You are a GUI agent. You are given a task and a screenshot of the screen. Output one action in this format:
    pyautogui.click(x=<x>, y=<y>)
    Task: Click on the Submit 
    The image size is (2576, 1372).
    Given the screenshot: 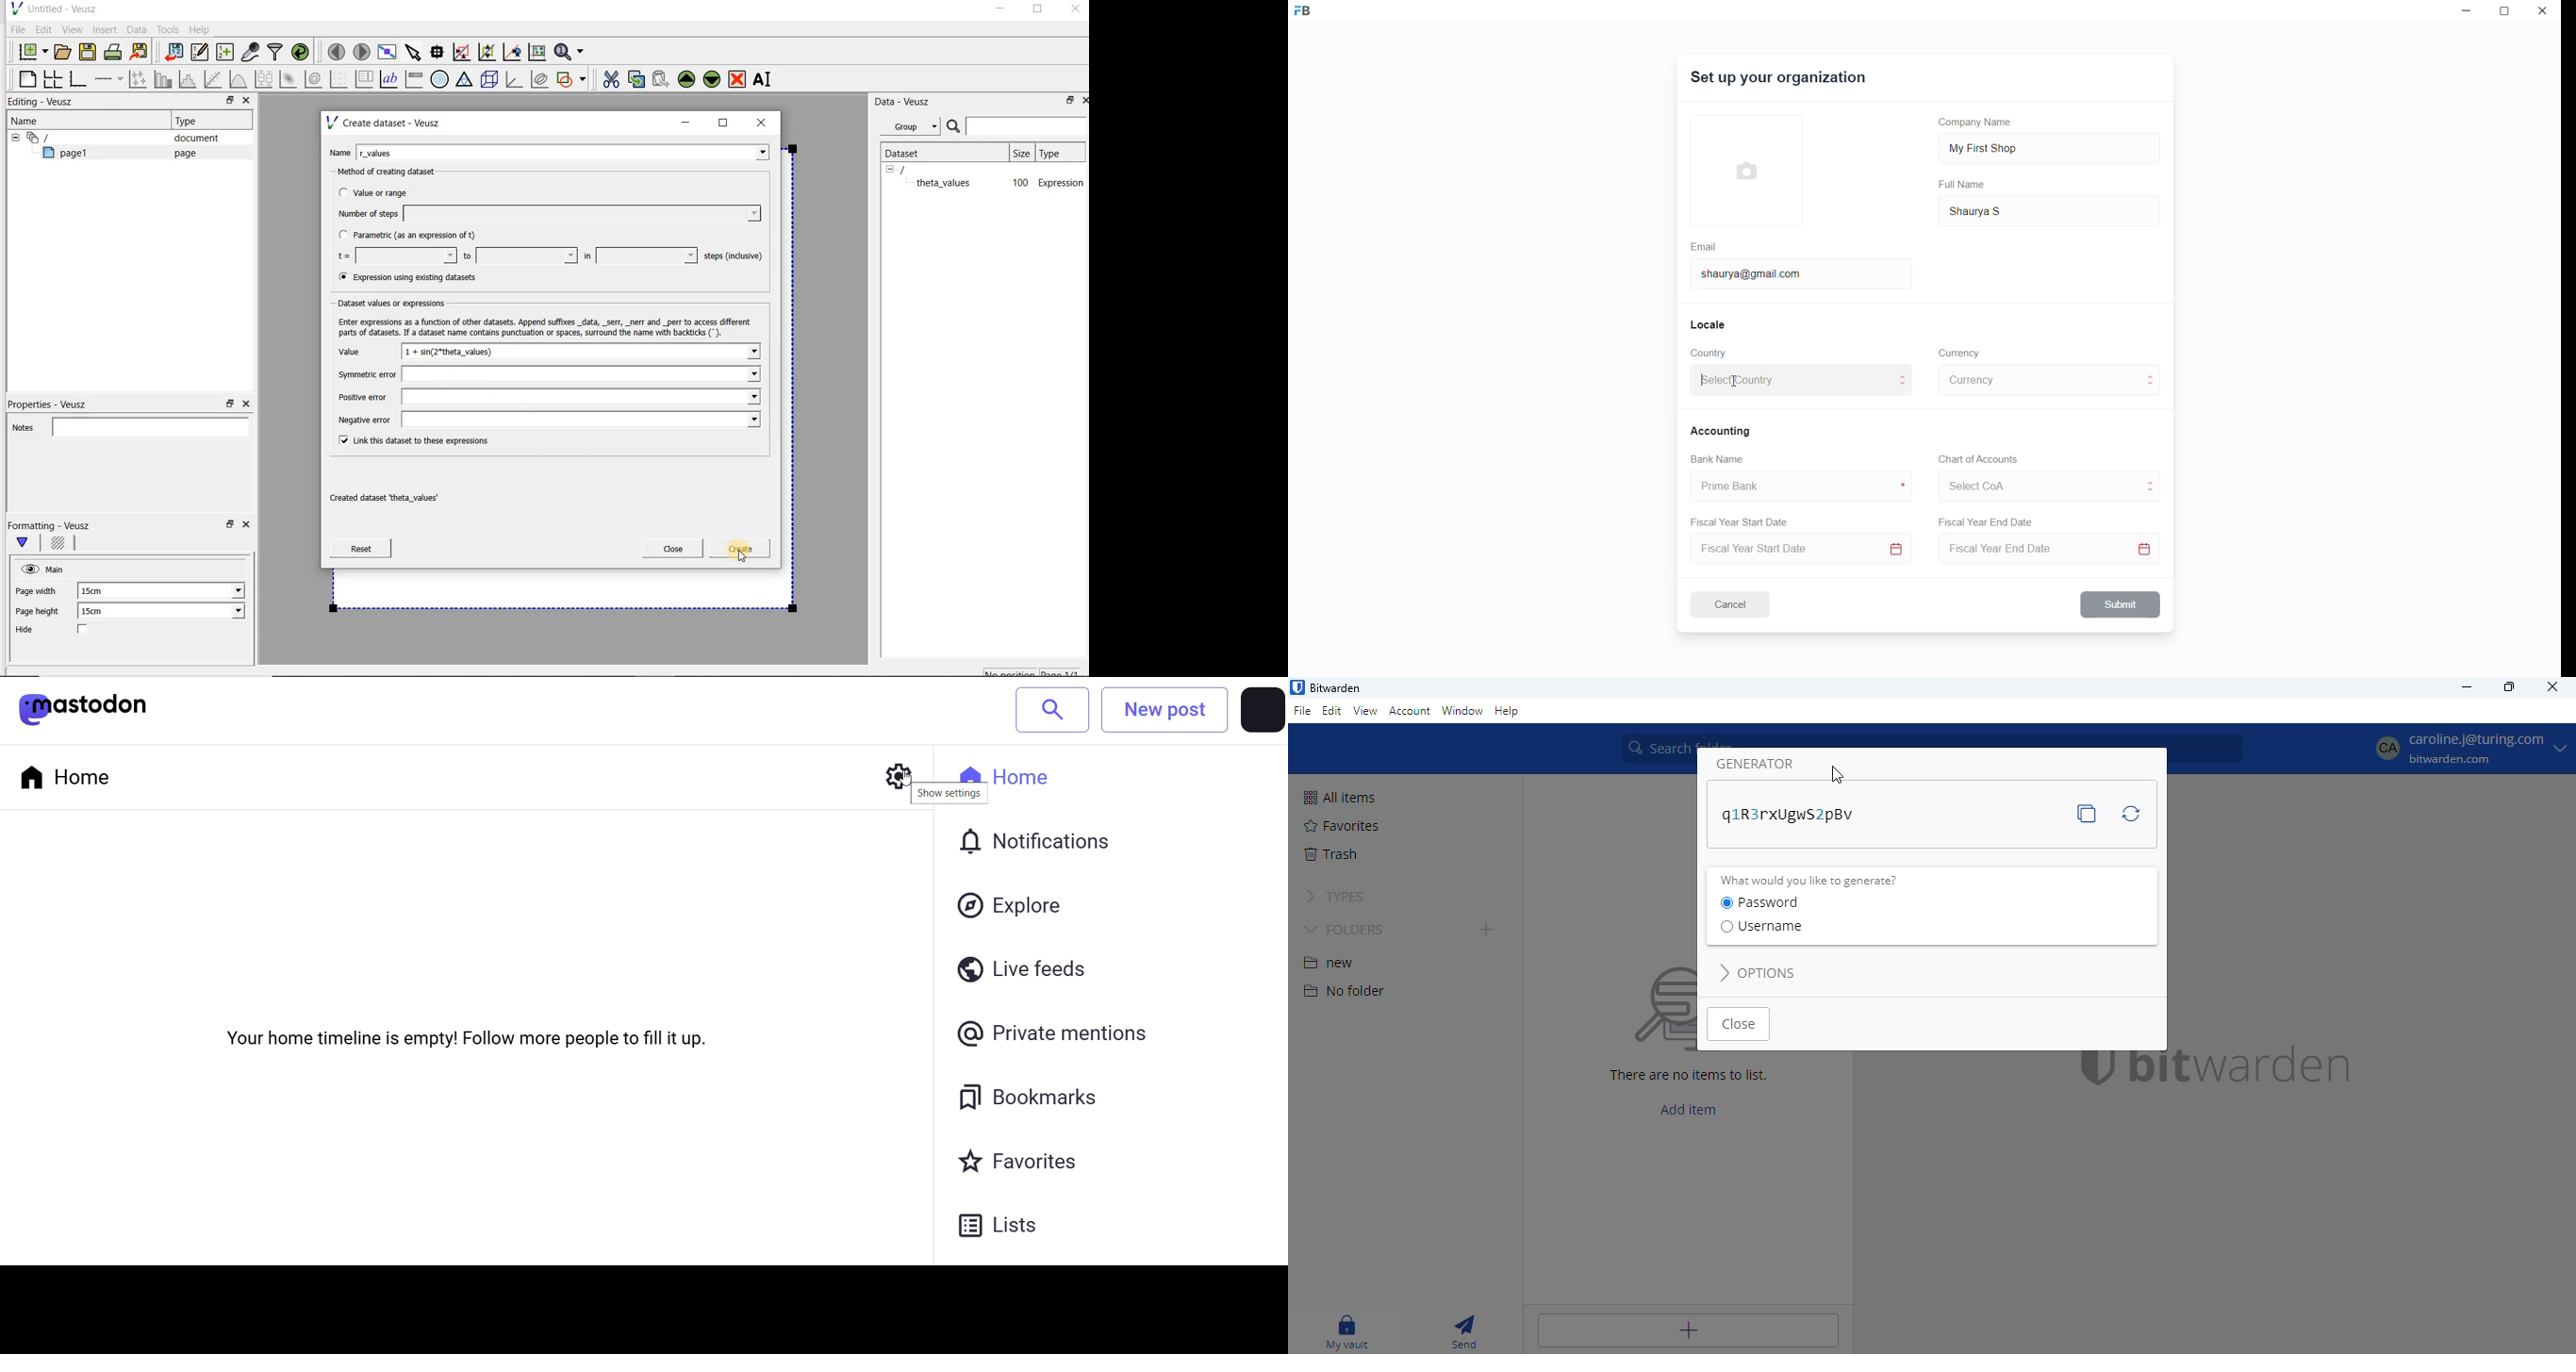 What is the action you would take?
    pyautogui.click(x=2122, y=605)
    